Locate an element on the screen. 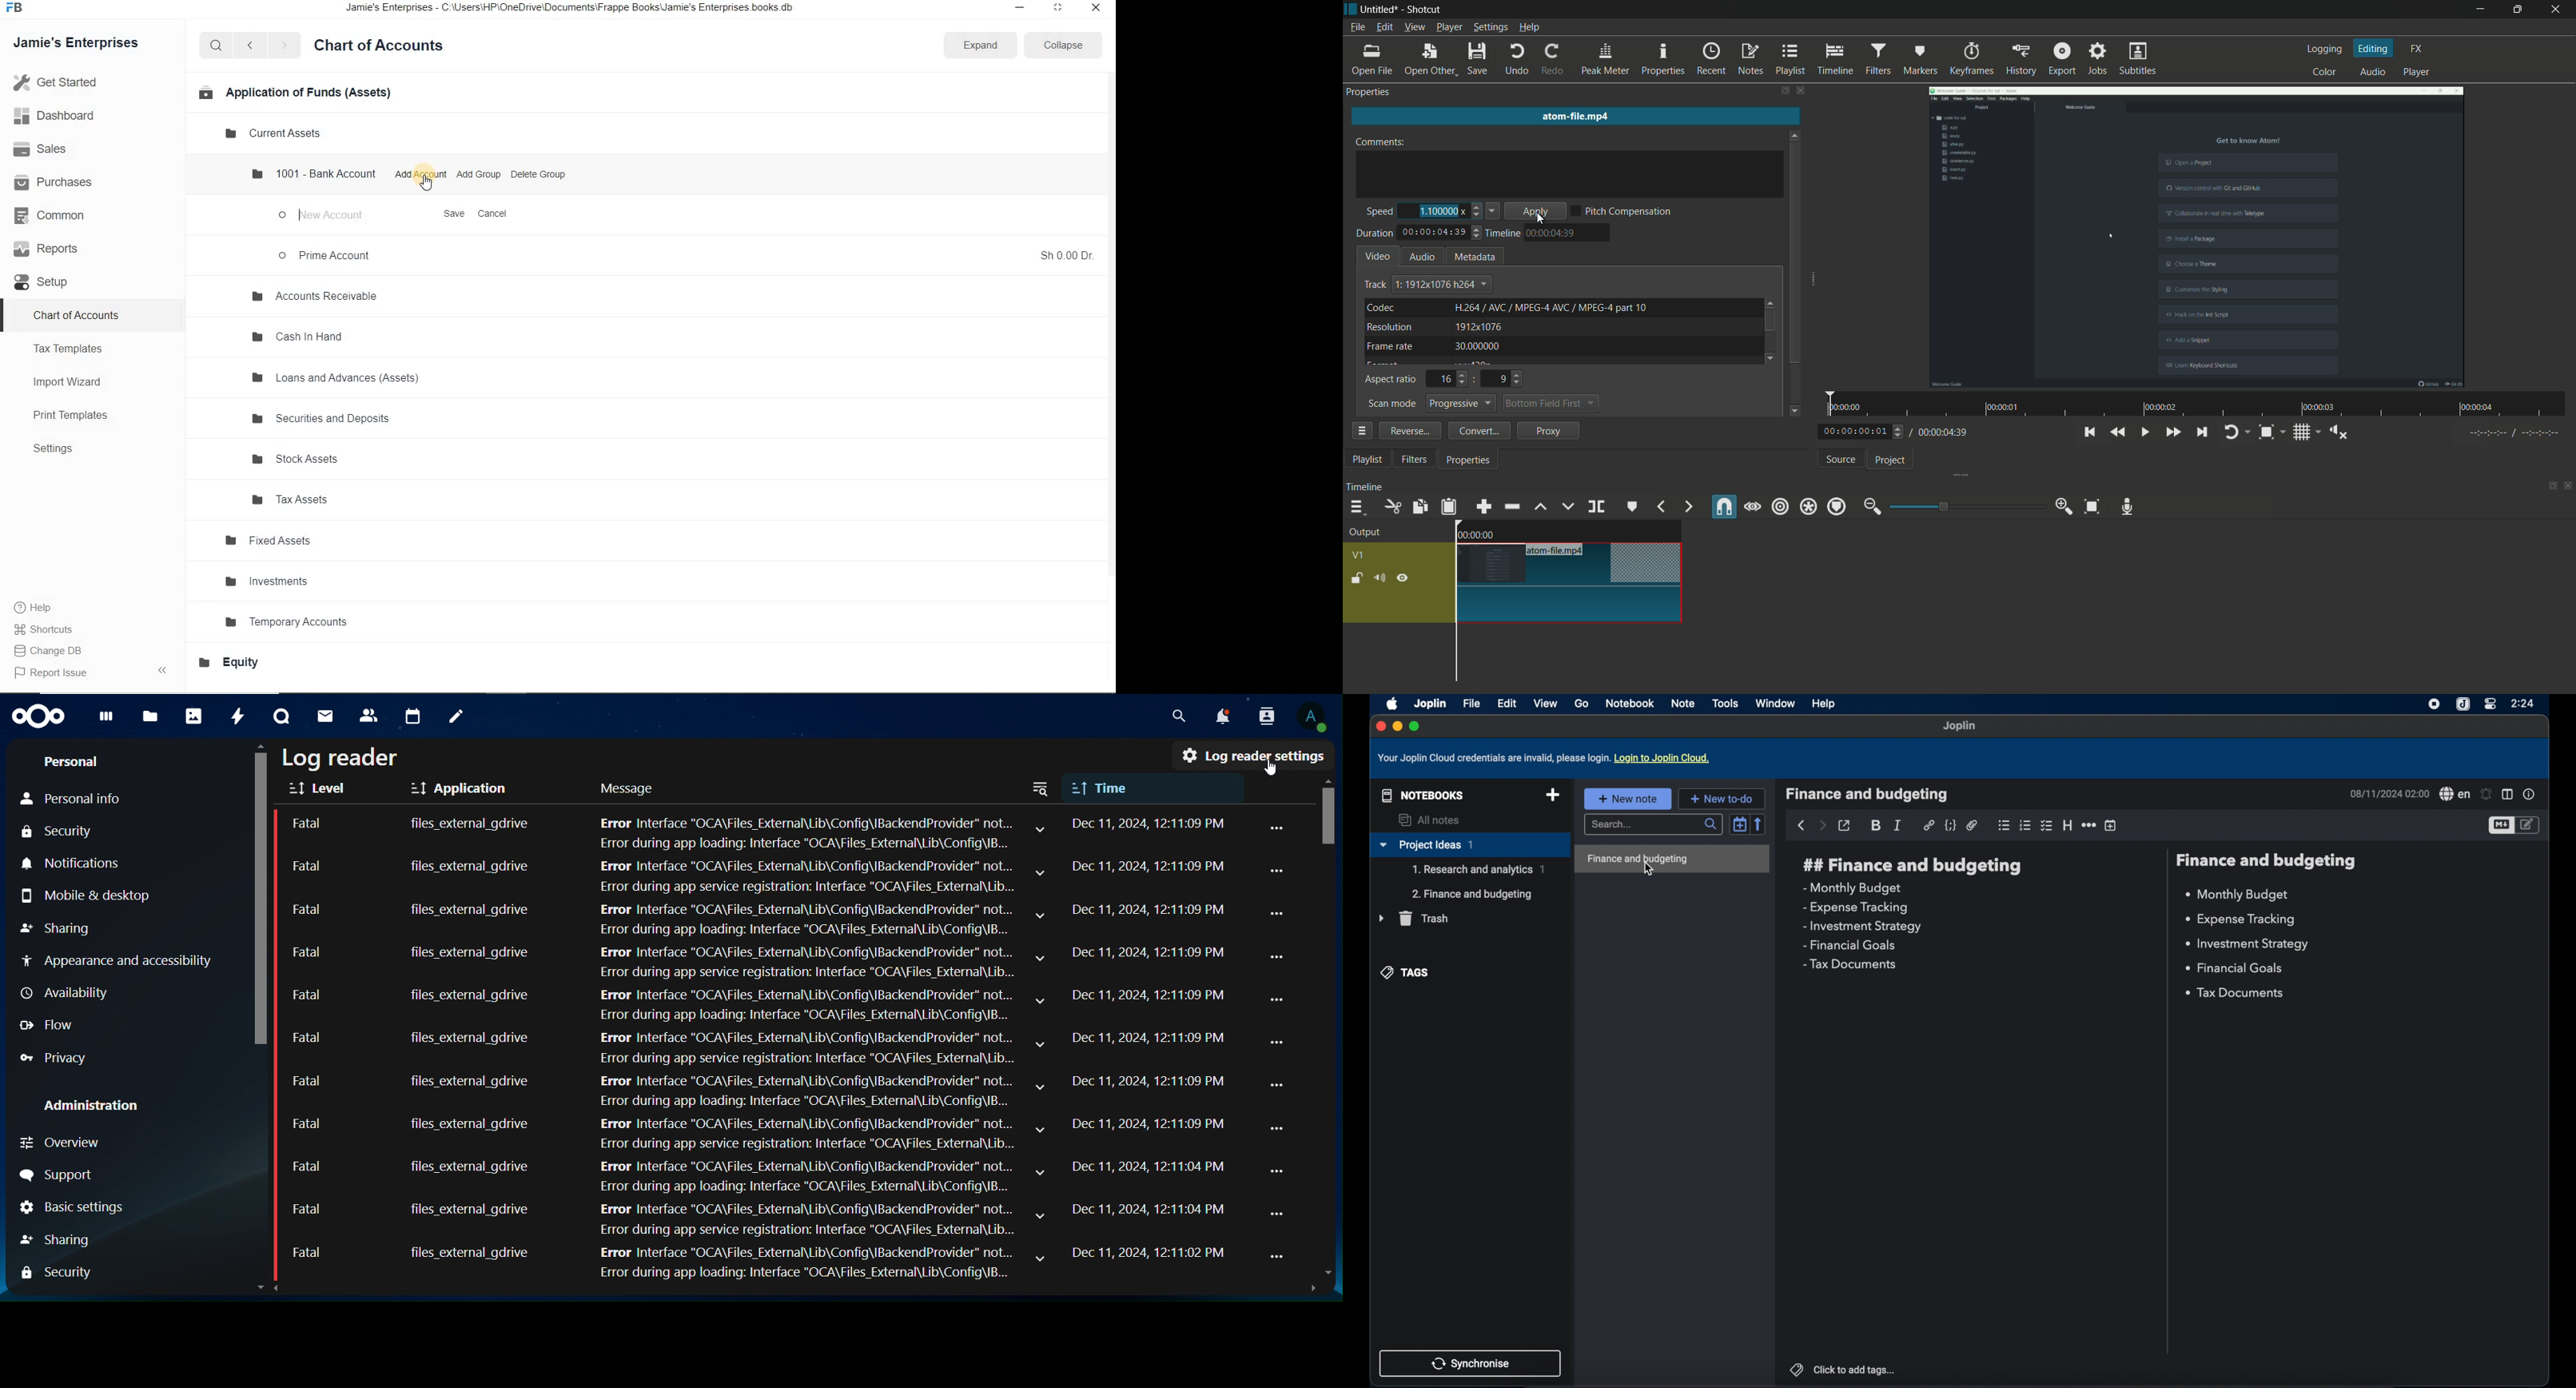 This screenshot has width=2576, height=1400. bold is located at coordinates (1877, 826).